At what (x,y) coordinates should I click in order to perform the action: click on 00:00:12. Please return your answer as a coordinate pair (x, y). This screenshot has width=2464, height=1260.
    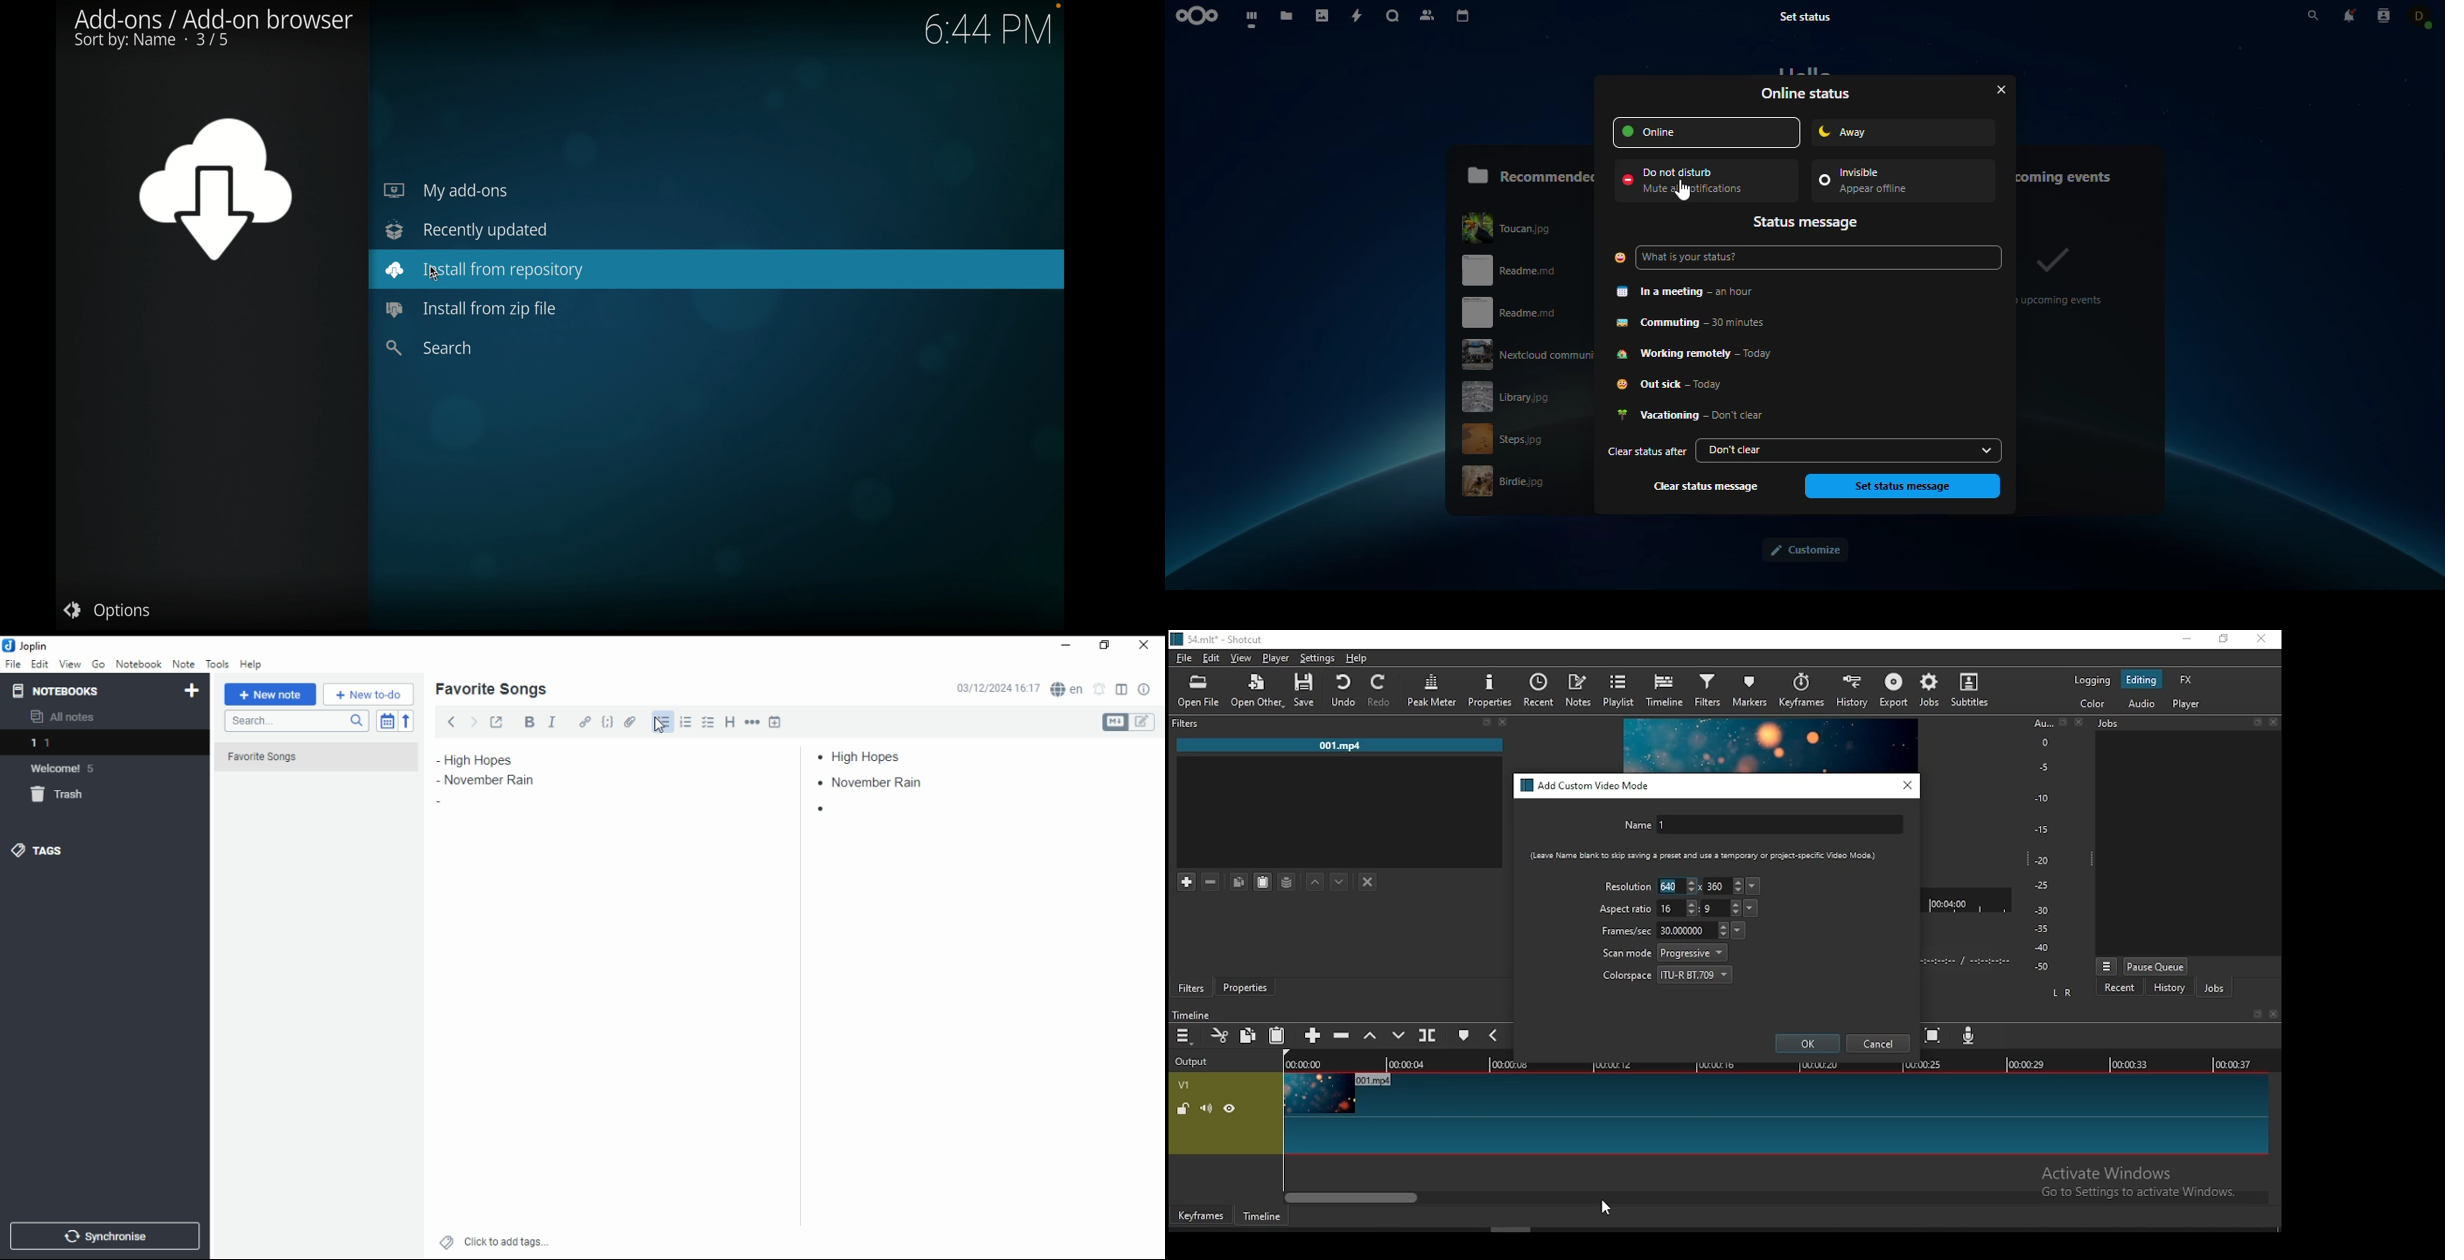
    Looking at the image, I should click on (1616, 1064).